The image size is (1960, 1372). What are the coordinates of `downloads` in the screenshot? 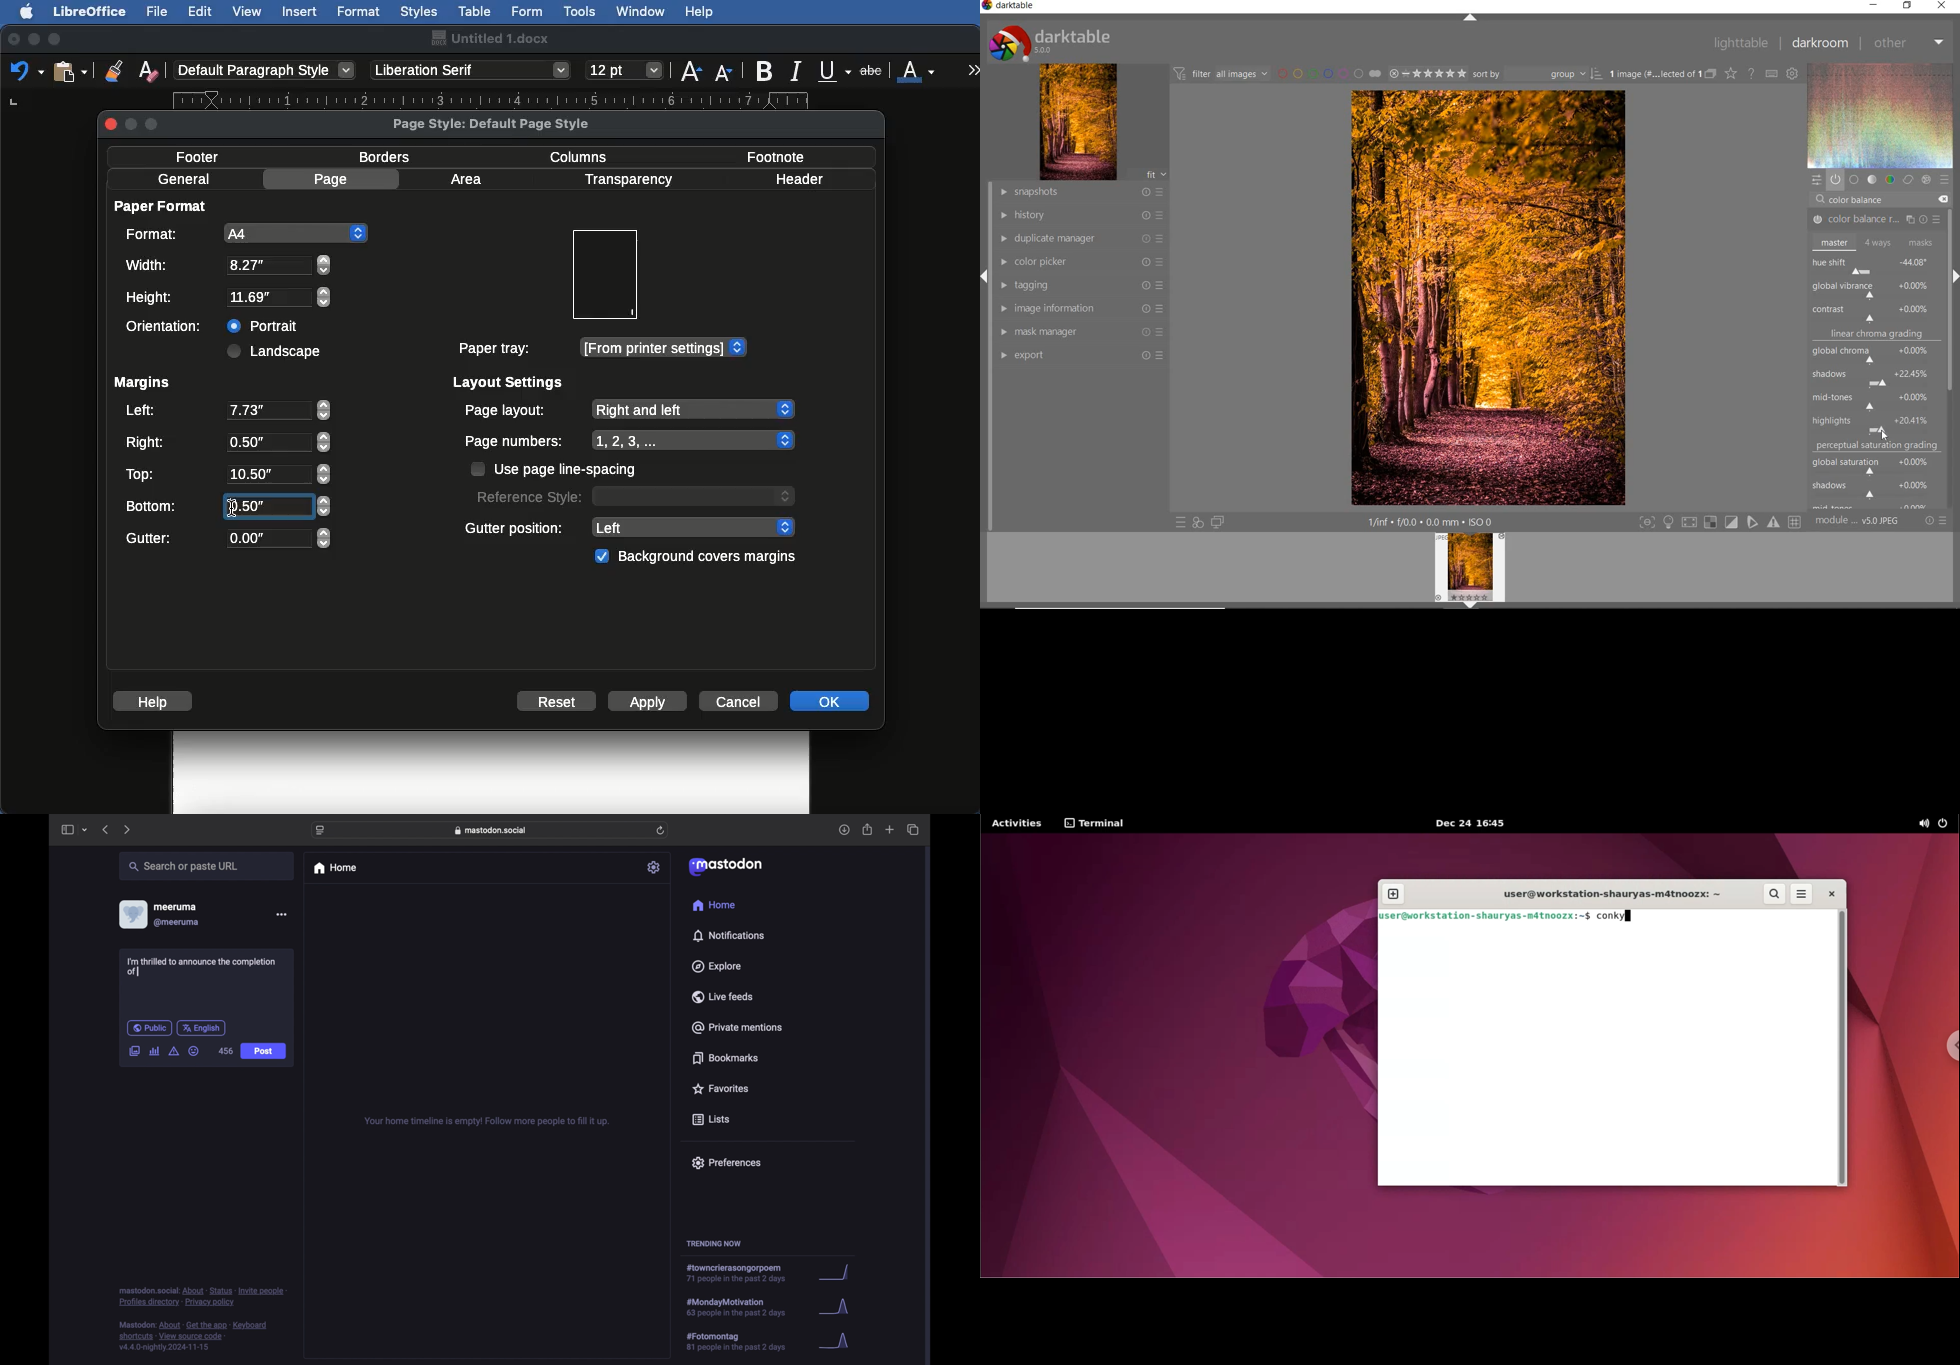 It's located at (845, 830).